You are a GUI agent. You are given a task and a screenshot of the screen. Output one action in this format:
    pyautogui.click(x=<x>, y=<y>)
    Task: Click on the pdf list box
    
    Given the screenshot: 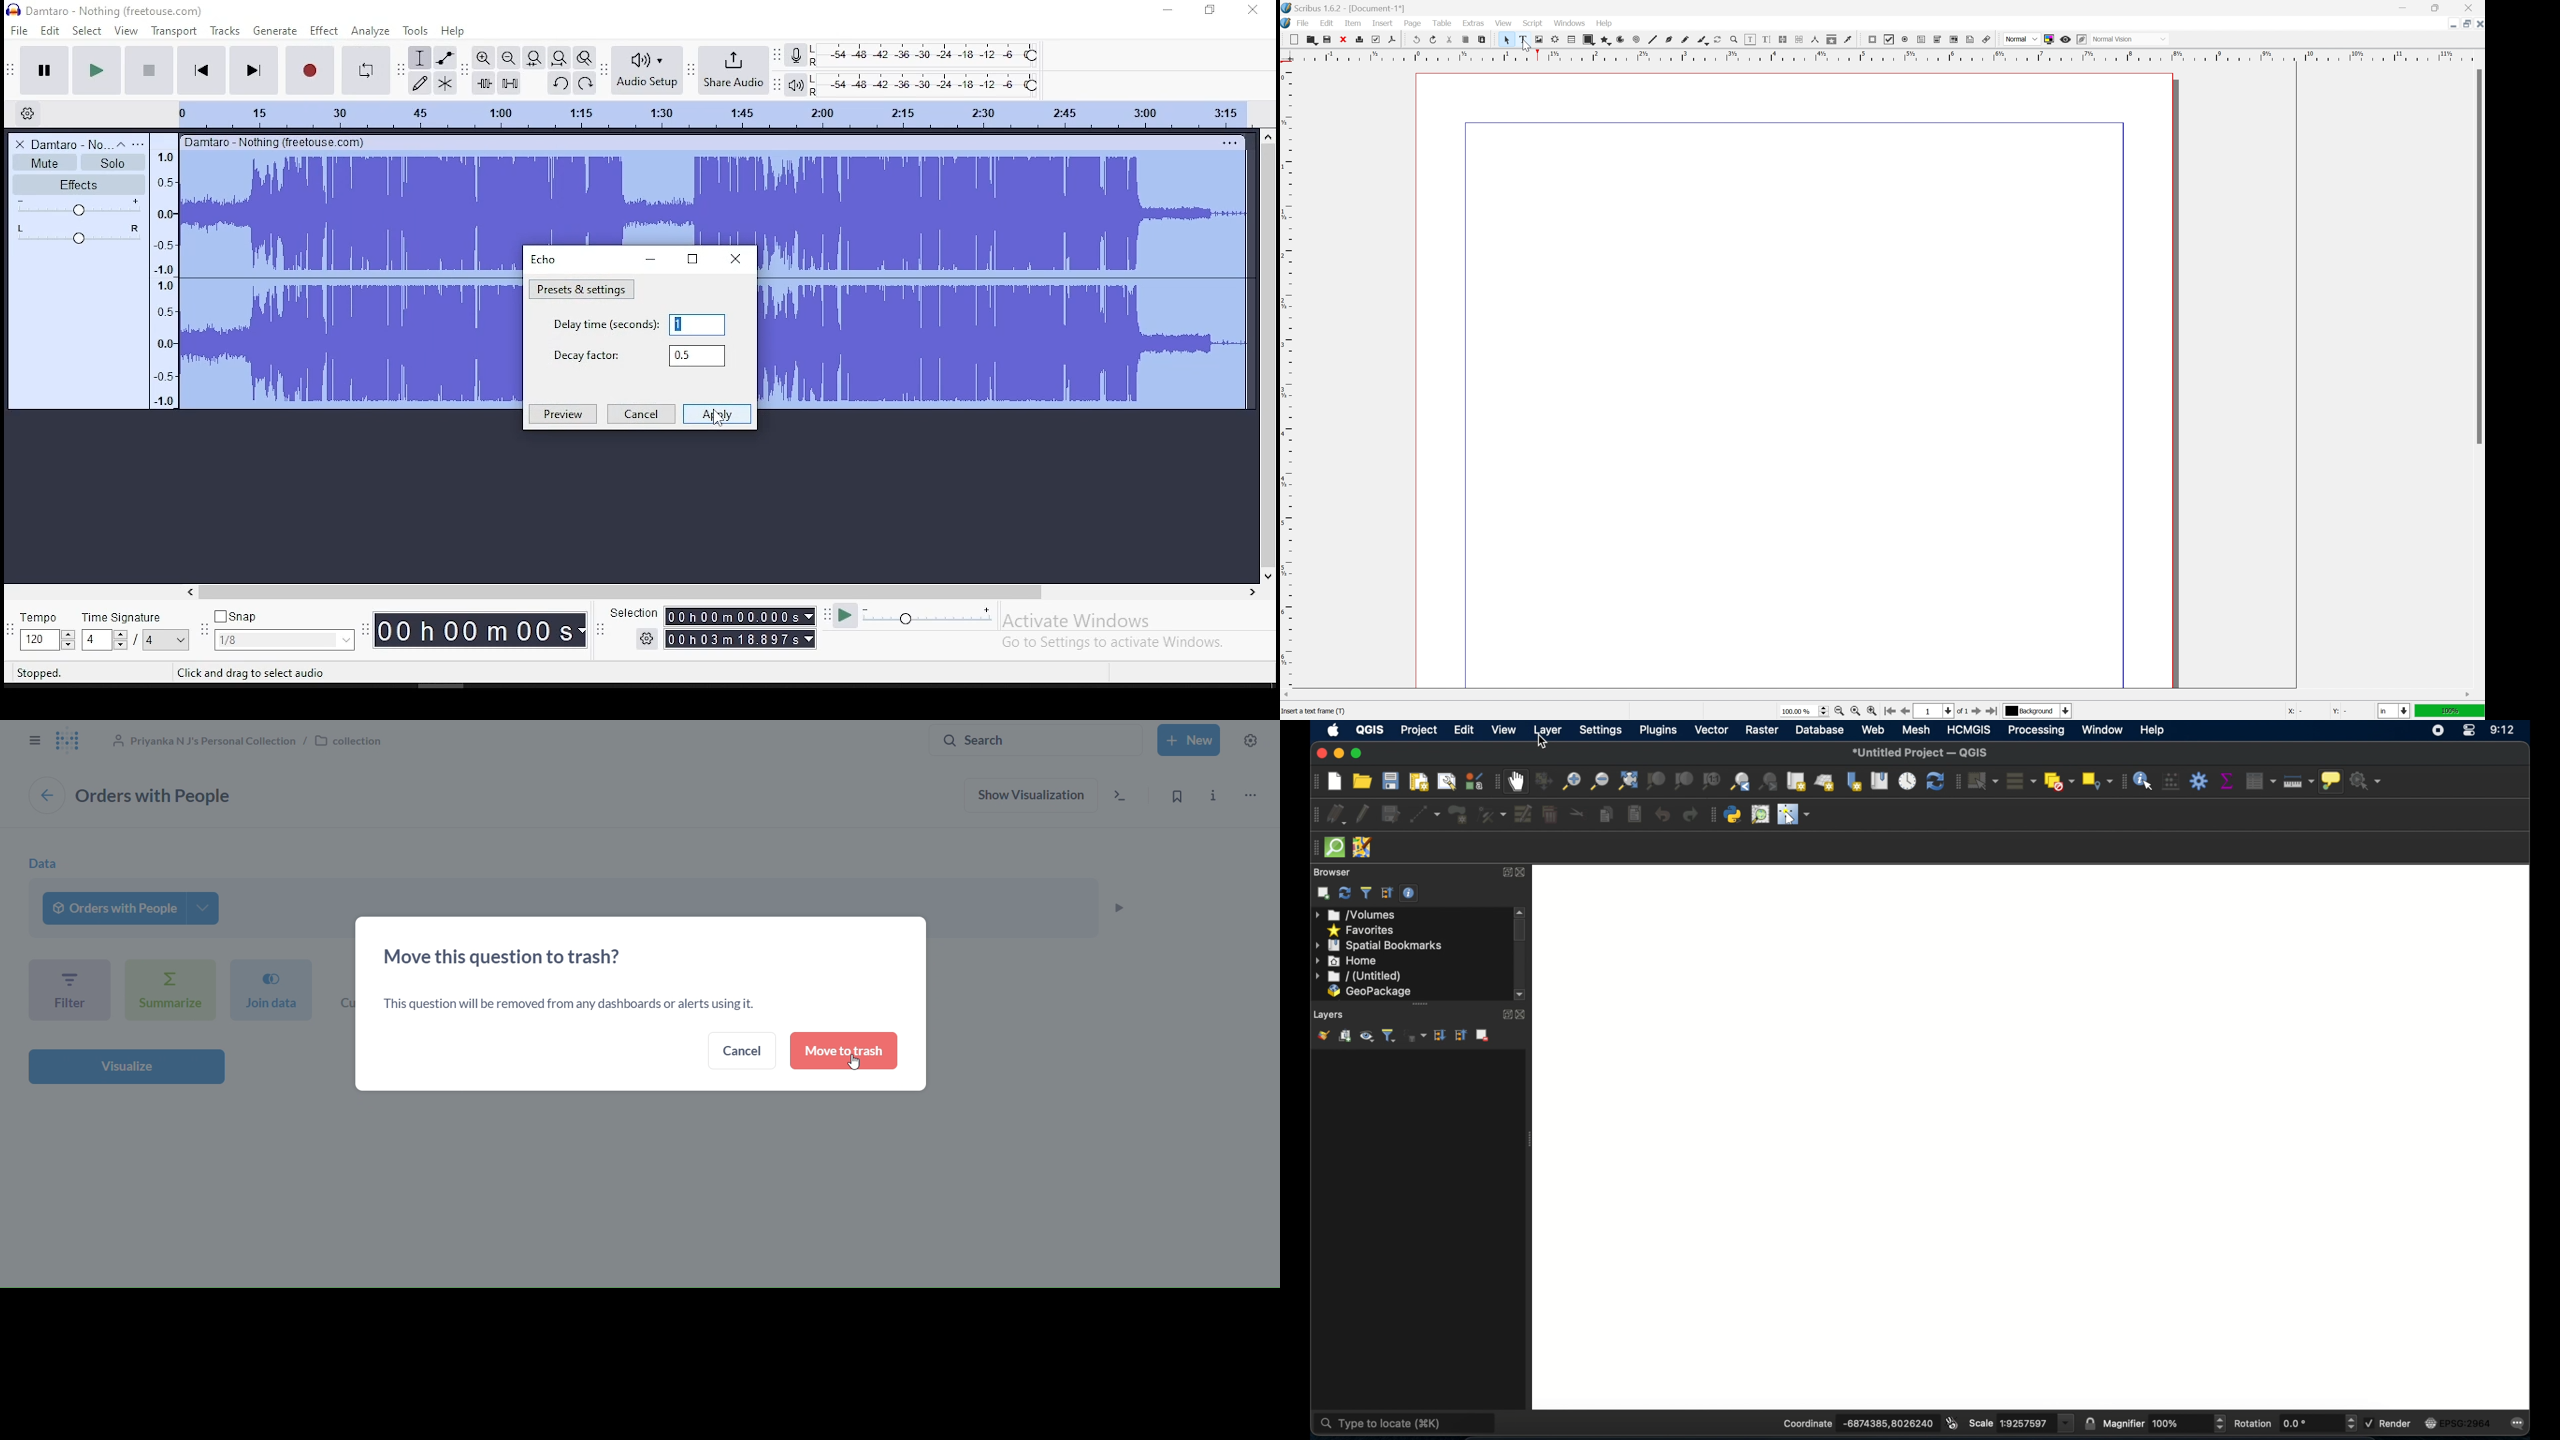 What is the action you would take?
    pyautogui.click(x=1954, y=39)
    